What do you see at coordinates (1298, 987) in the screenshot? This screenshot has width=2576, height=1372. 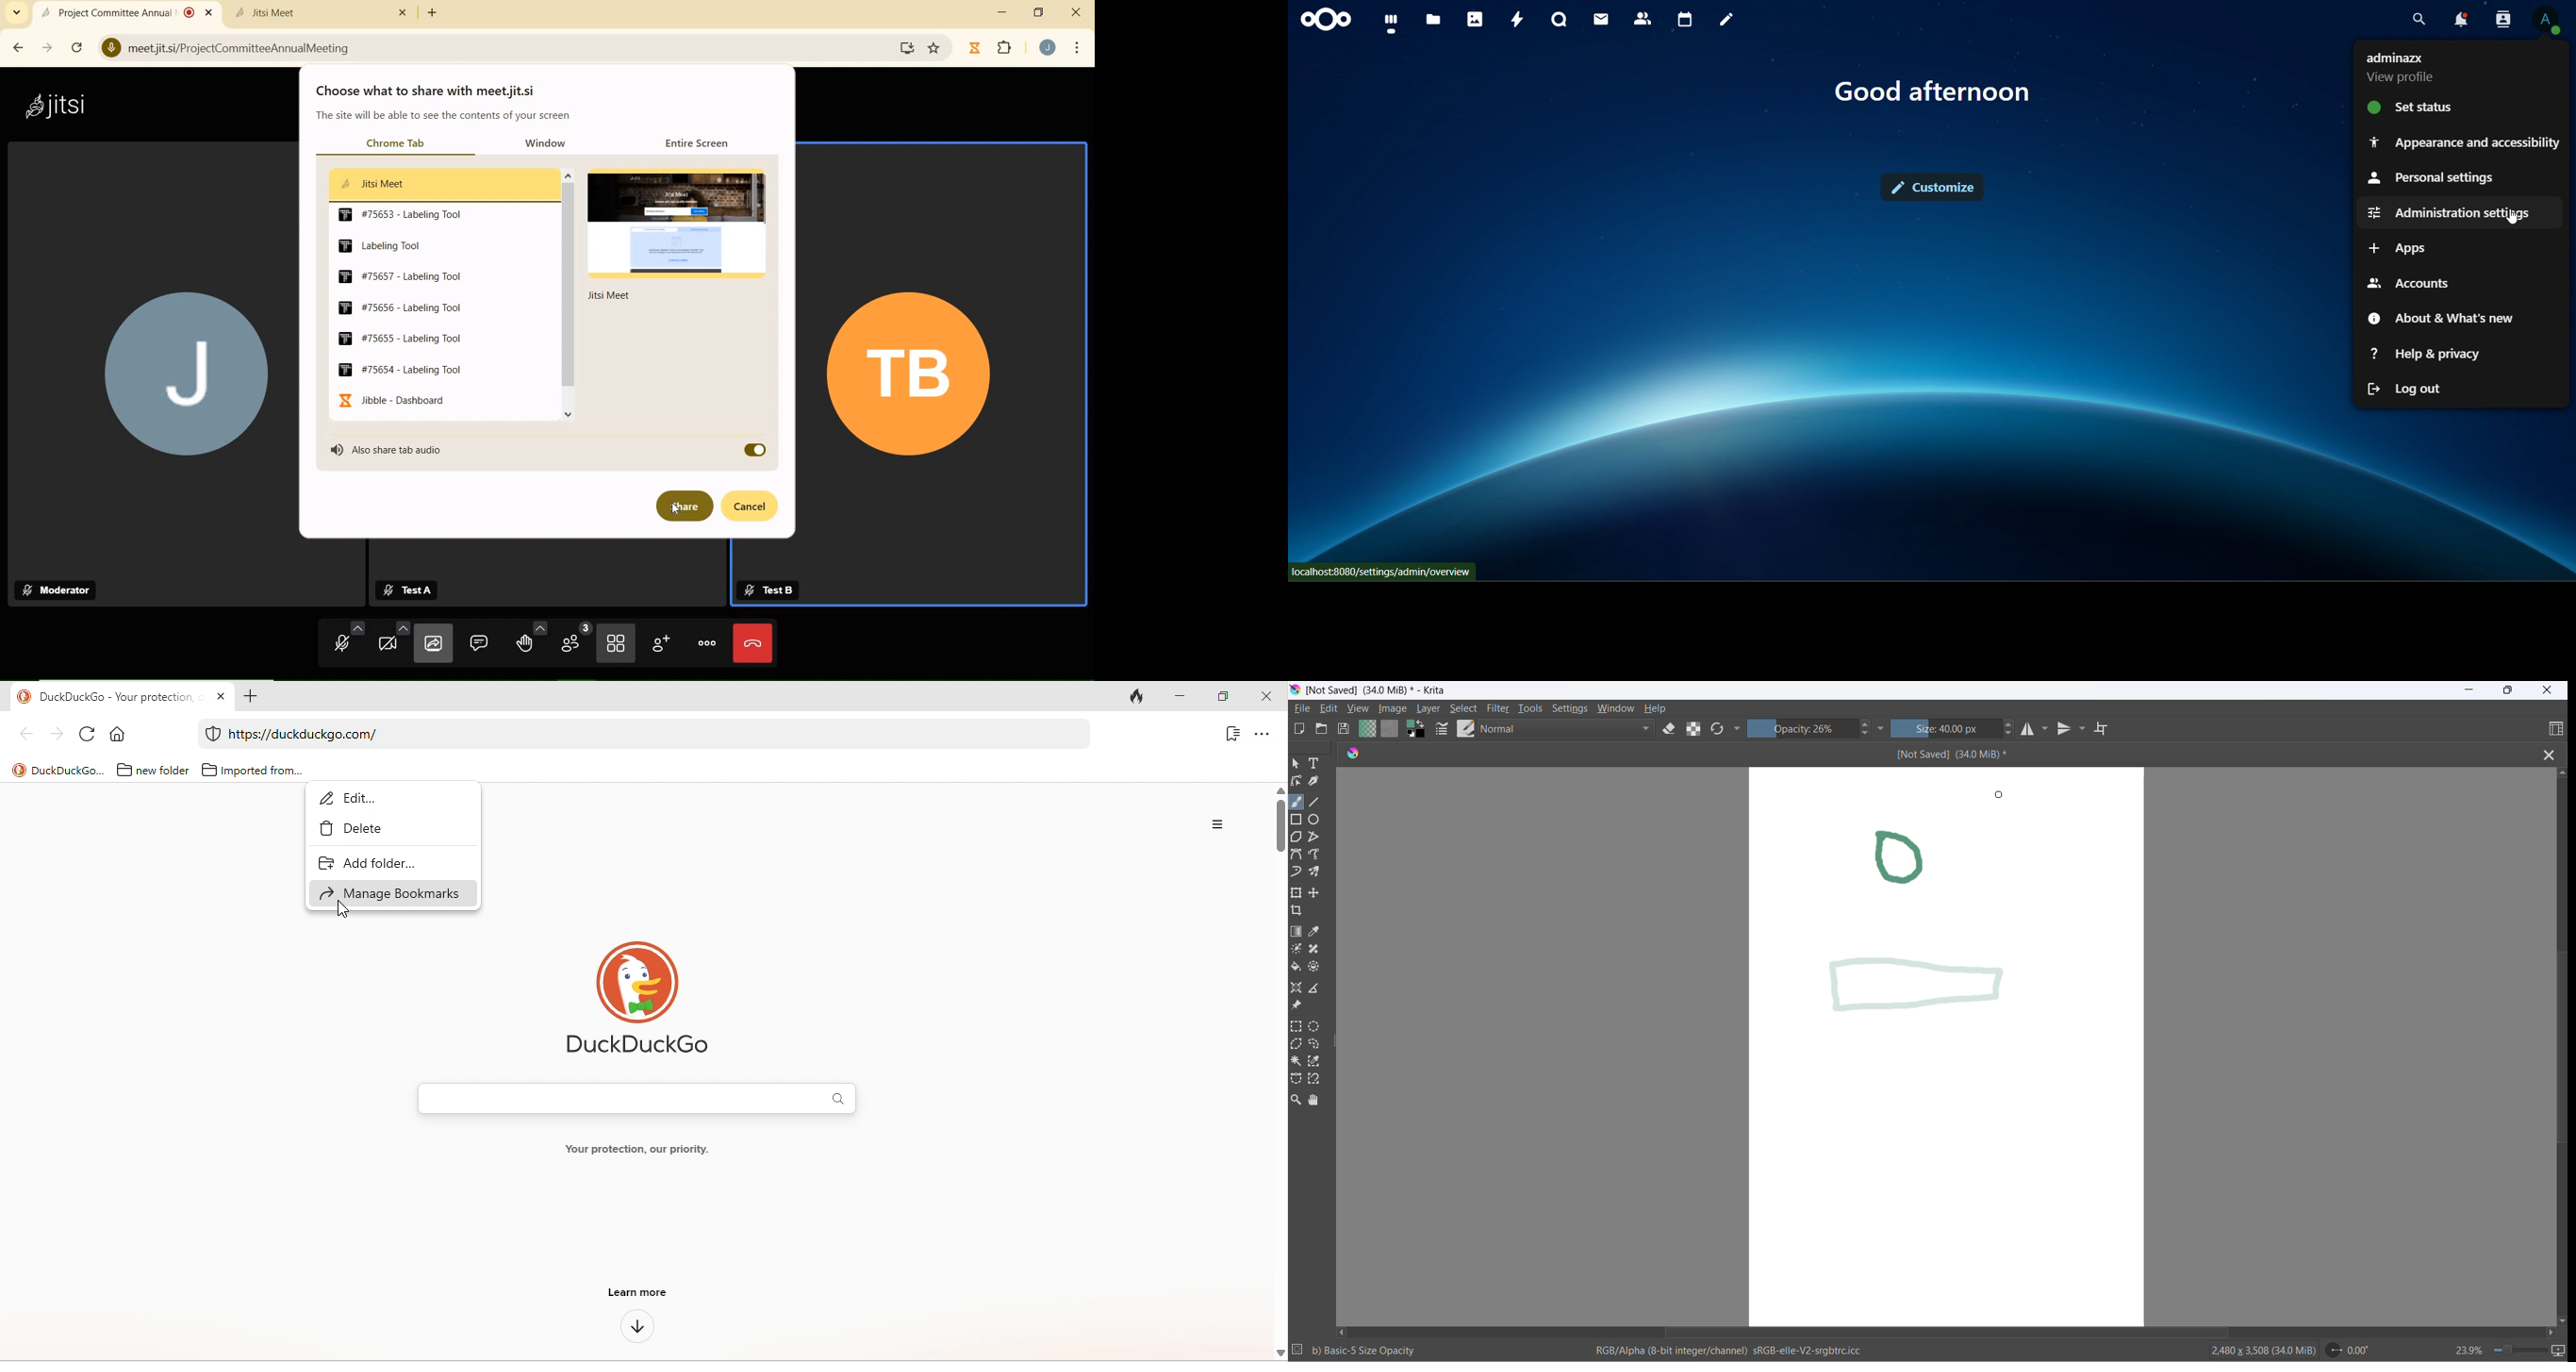 I see `assistant tool` at bounding box center [1298, 987].